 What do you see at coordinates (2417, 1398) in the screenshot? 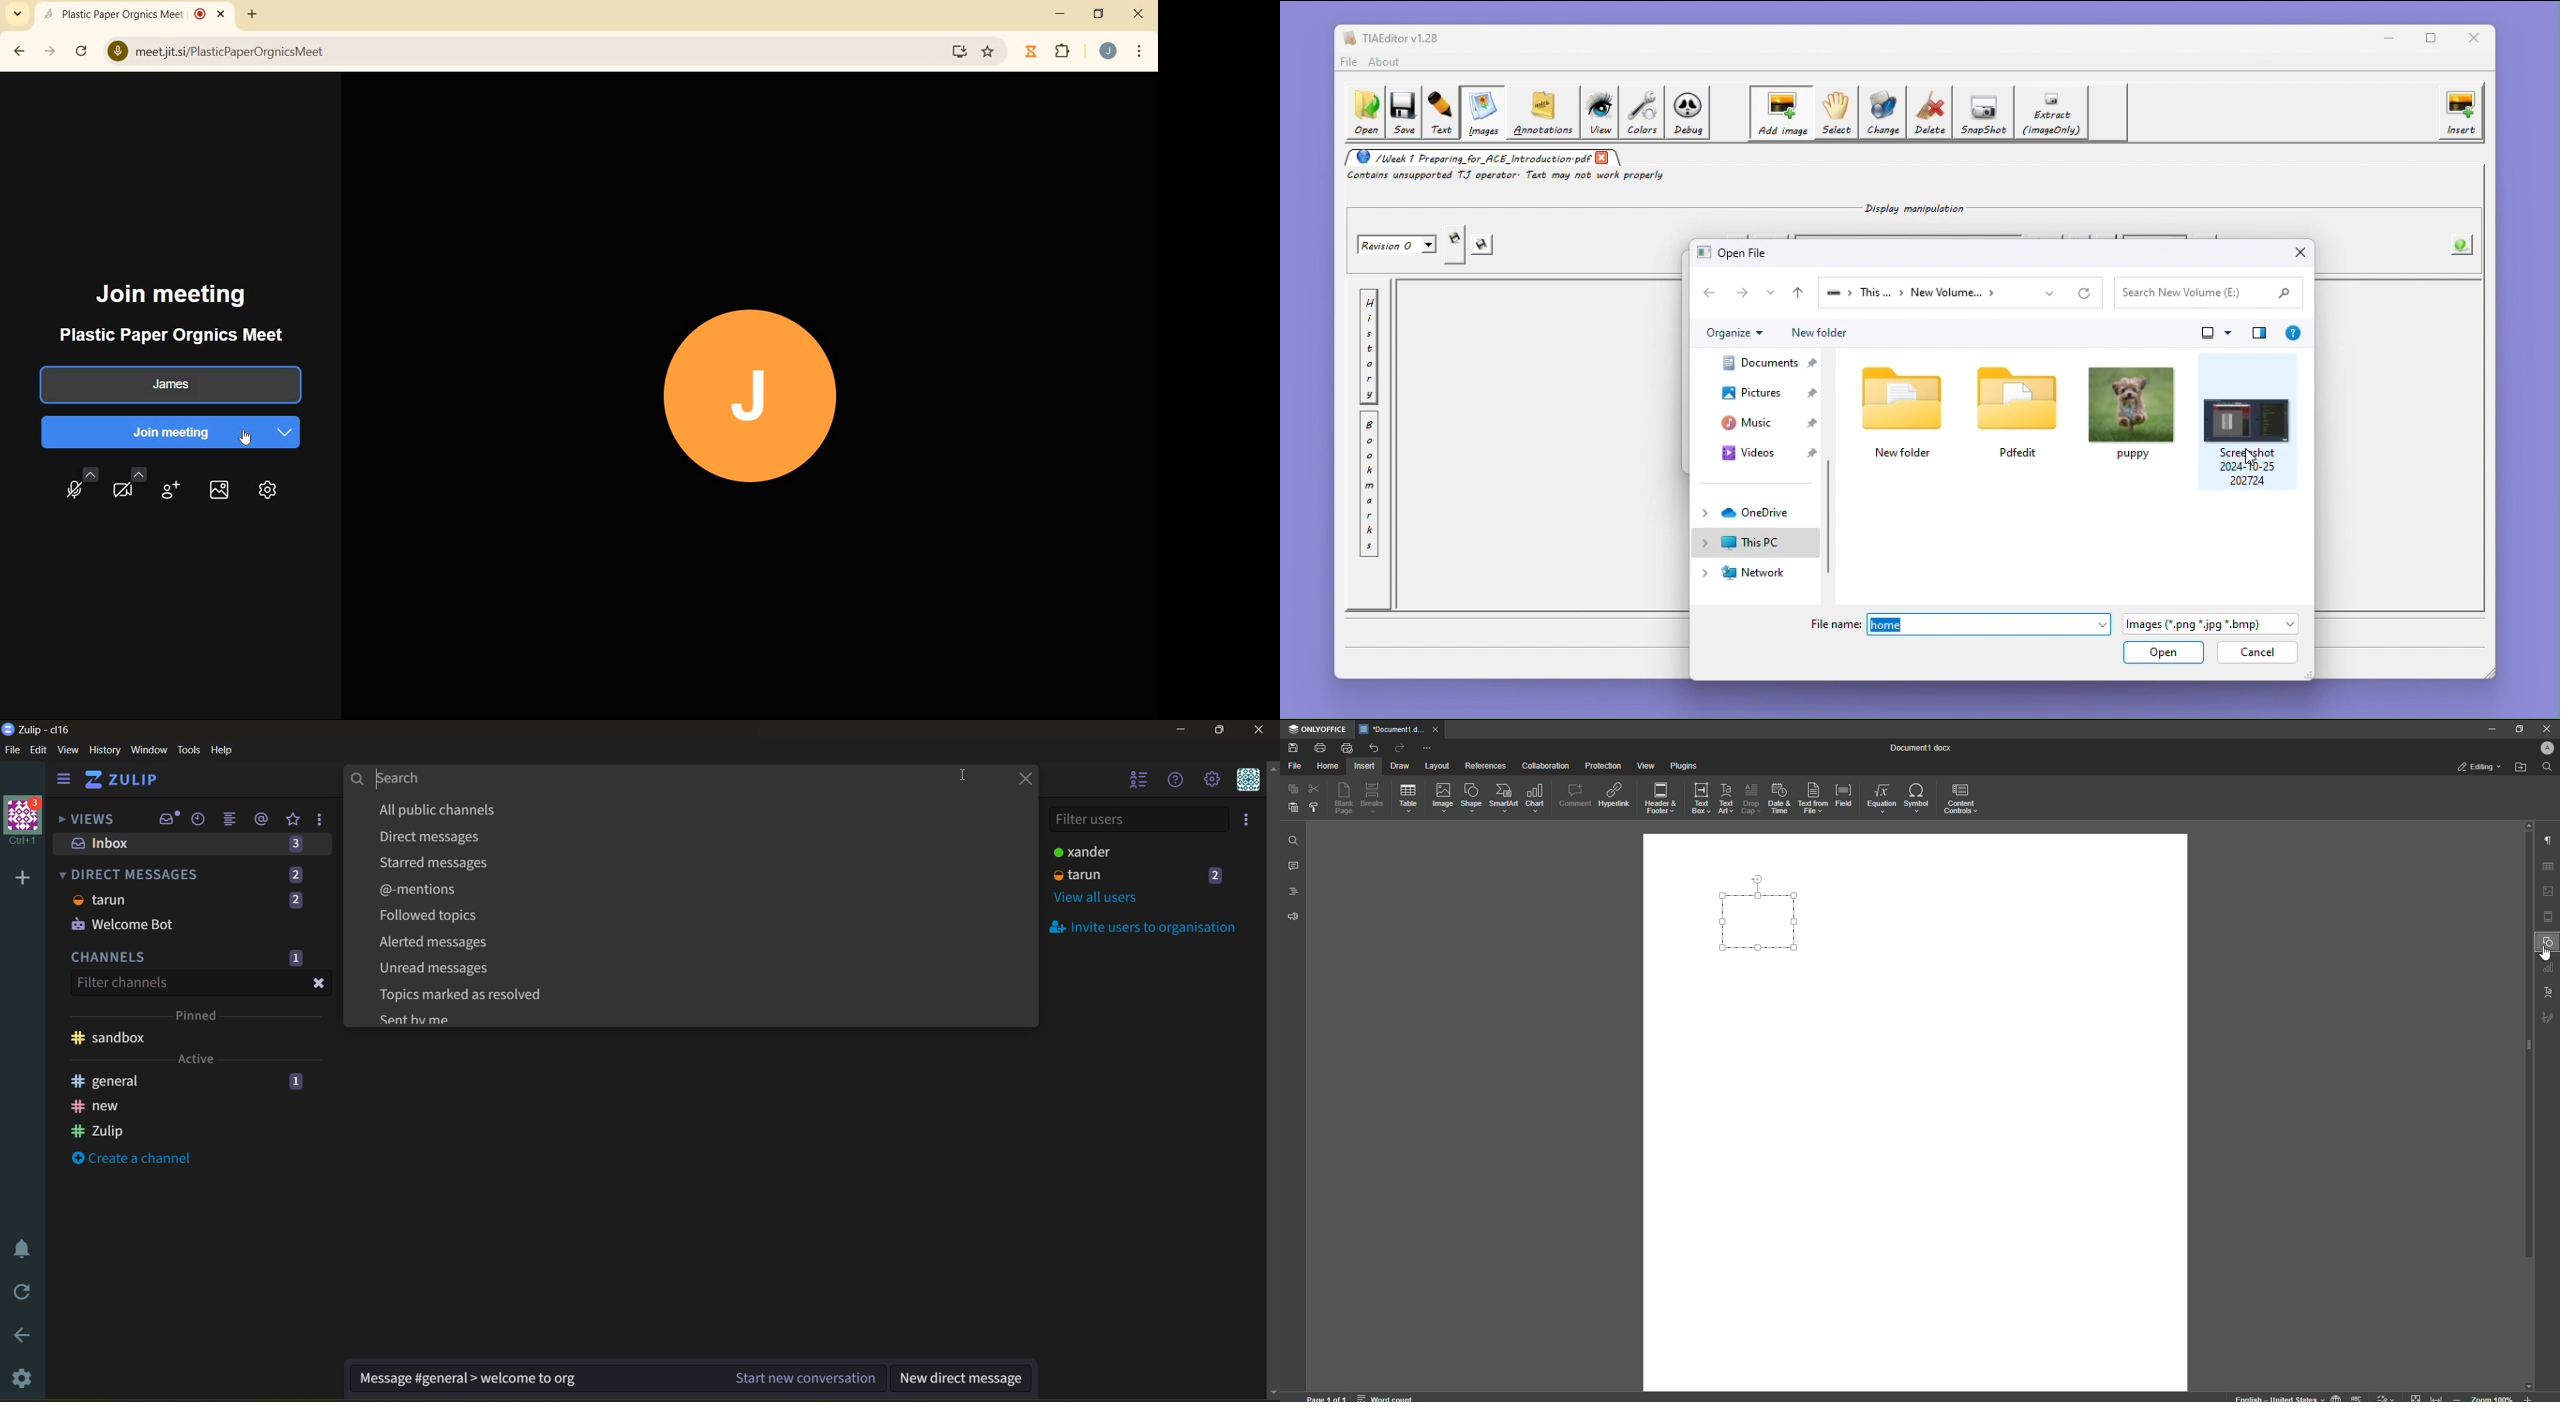
I see `fit to page` at bounding box center [2417, 1398].